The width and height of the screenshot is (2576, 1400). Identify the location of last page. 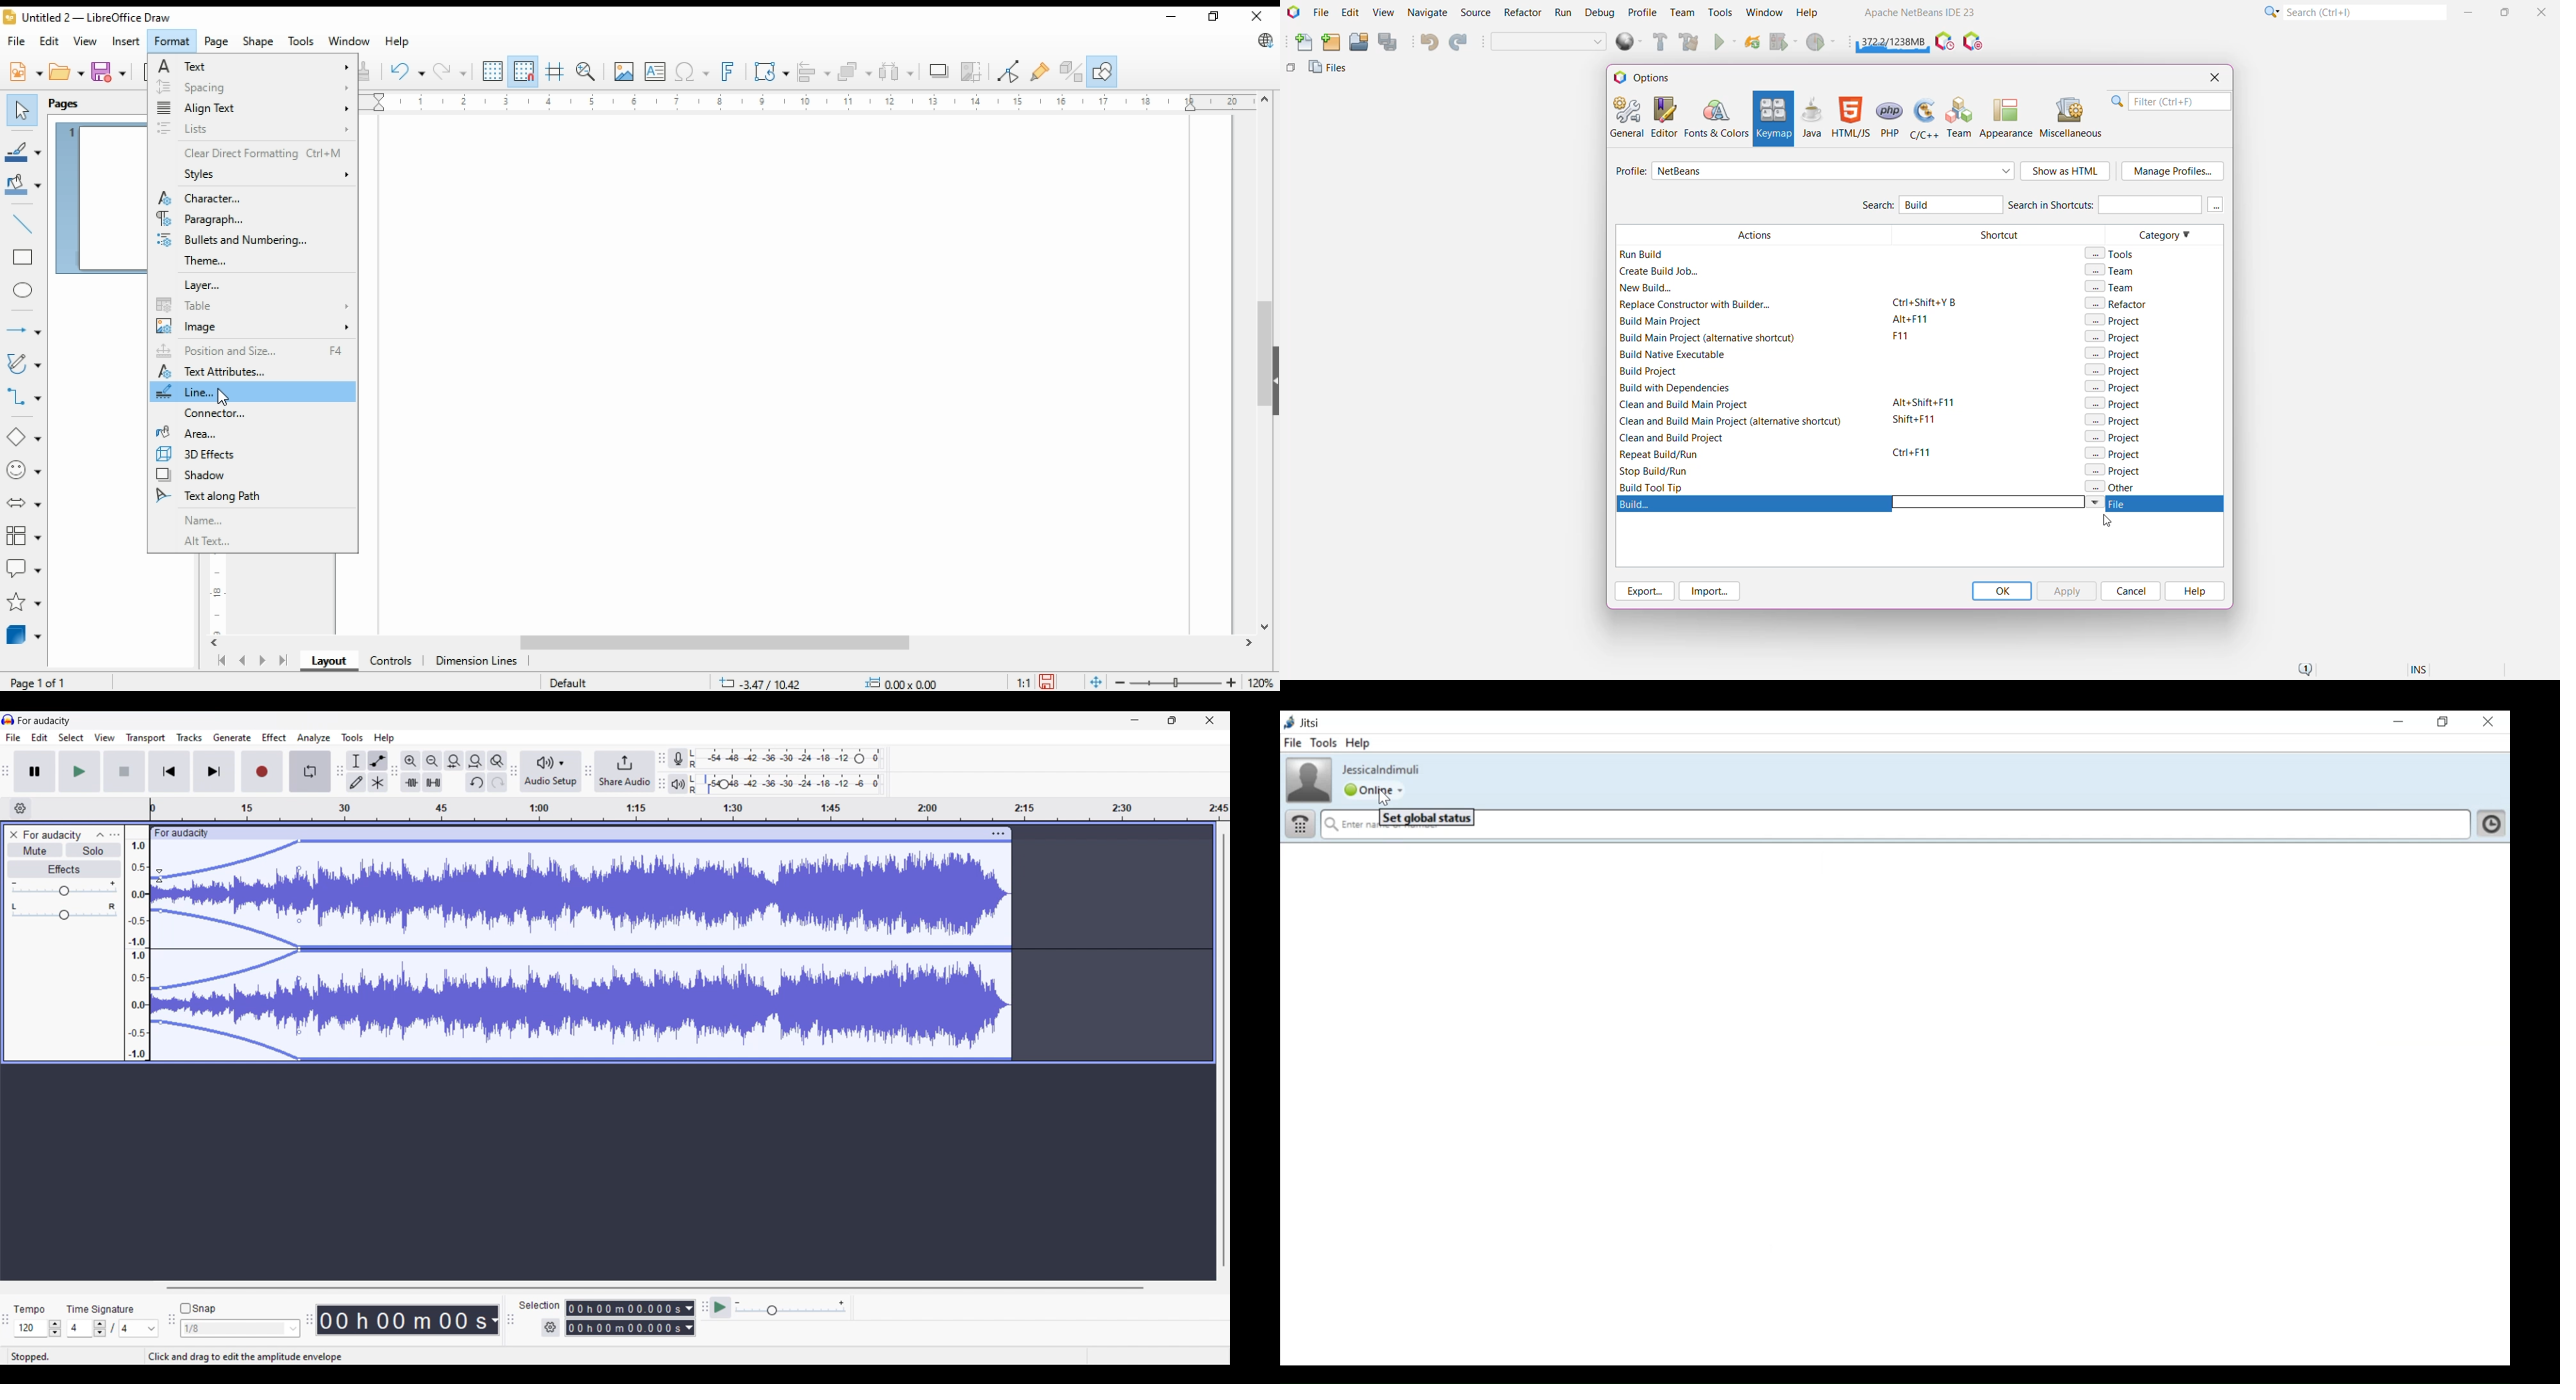
(282, 662).